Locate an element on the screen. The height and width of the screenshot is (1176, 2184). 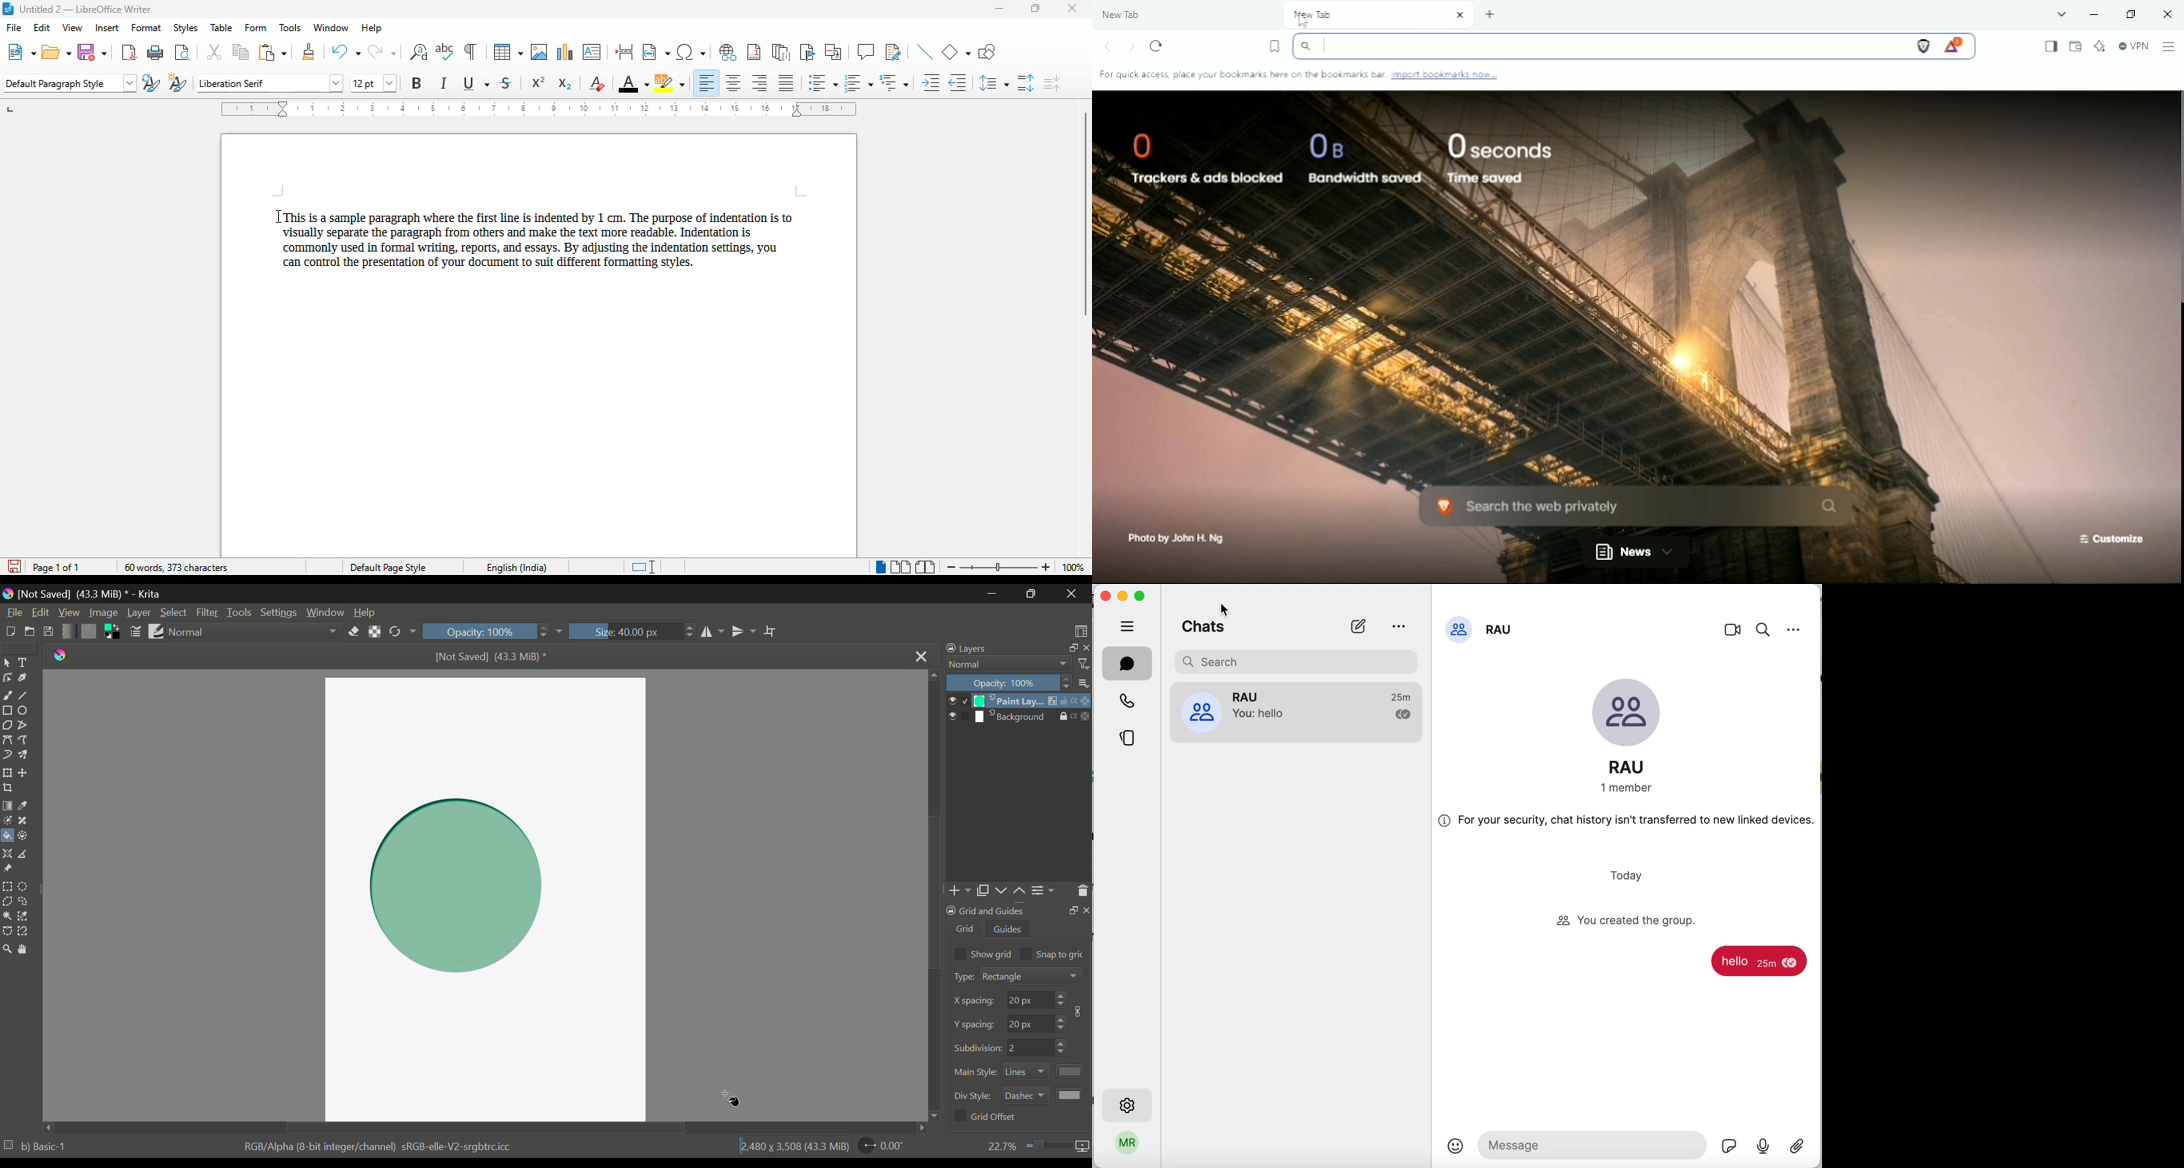
form is located at coordinates (256, 28).